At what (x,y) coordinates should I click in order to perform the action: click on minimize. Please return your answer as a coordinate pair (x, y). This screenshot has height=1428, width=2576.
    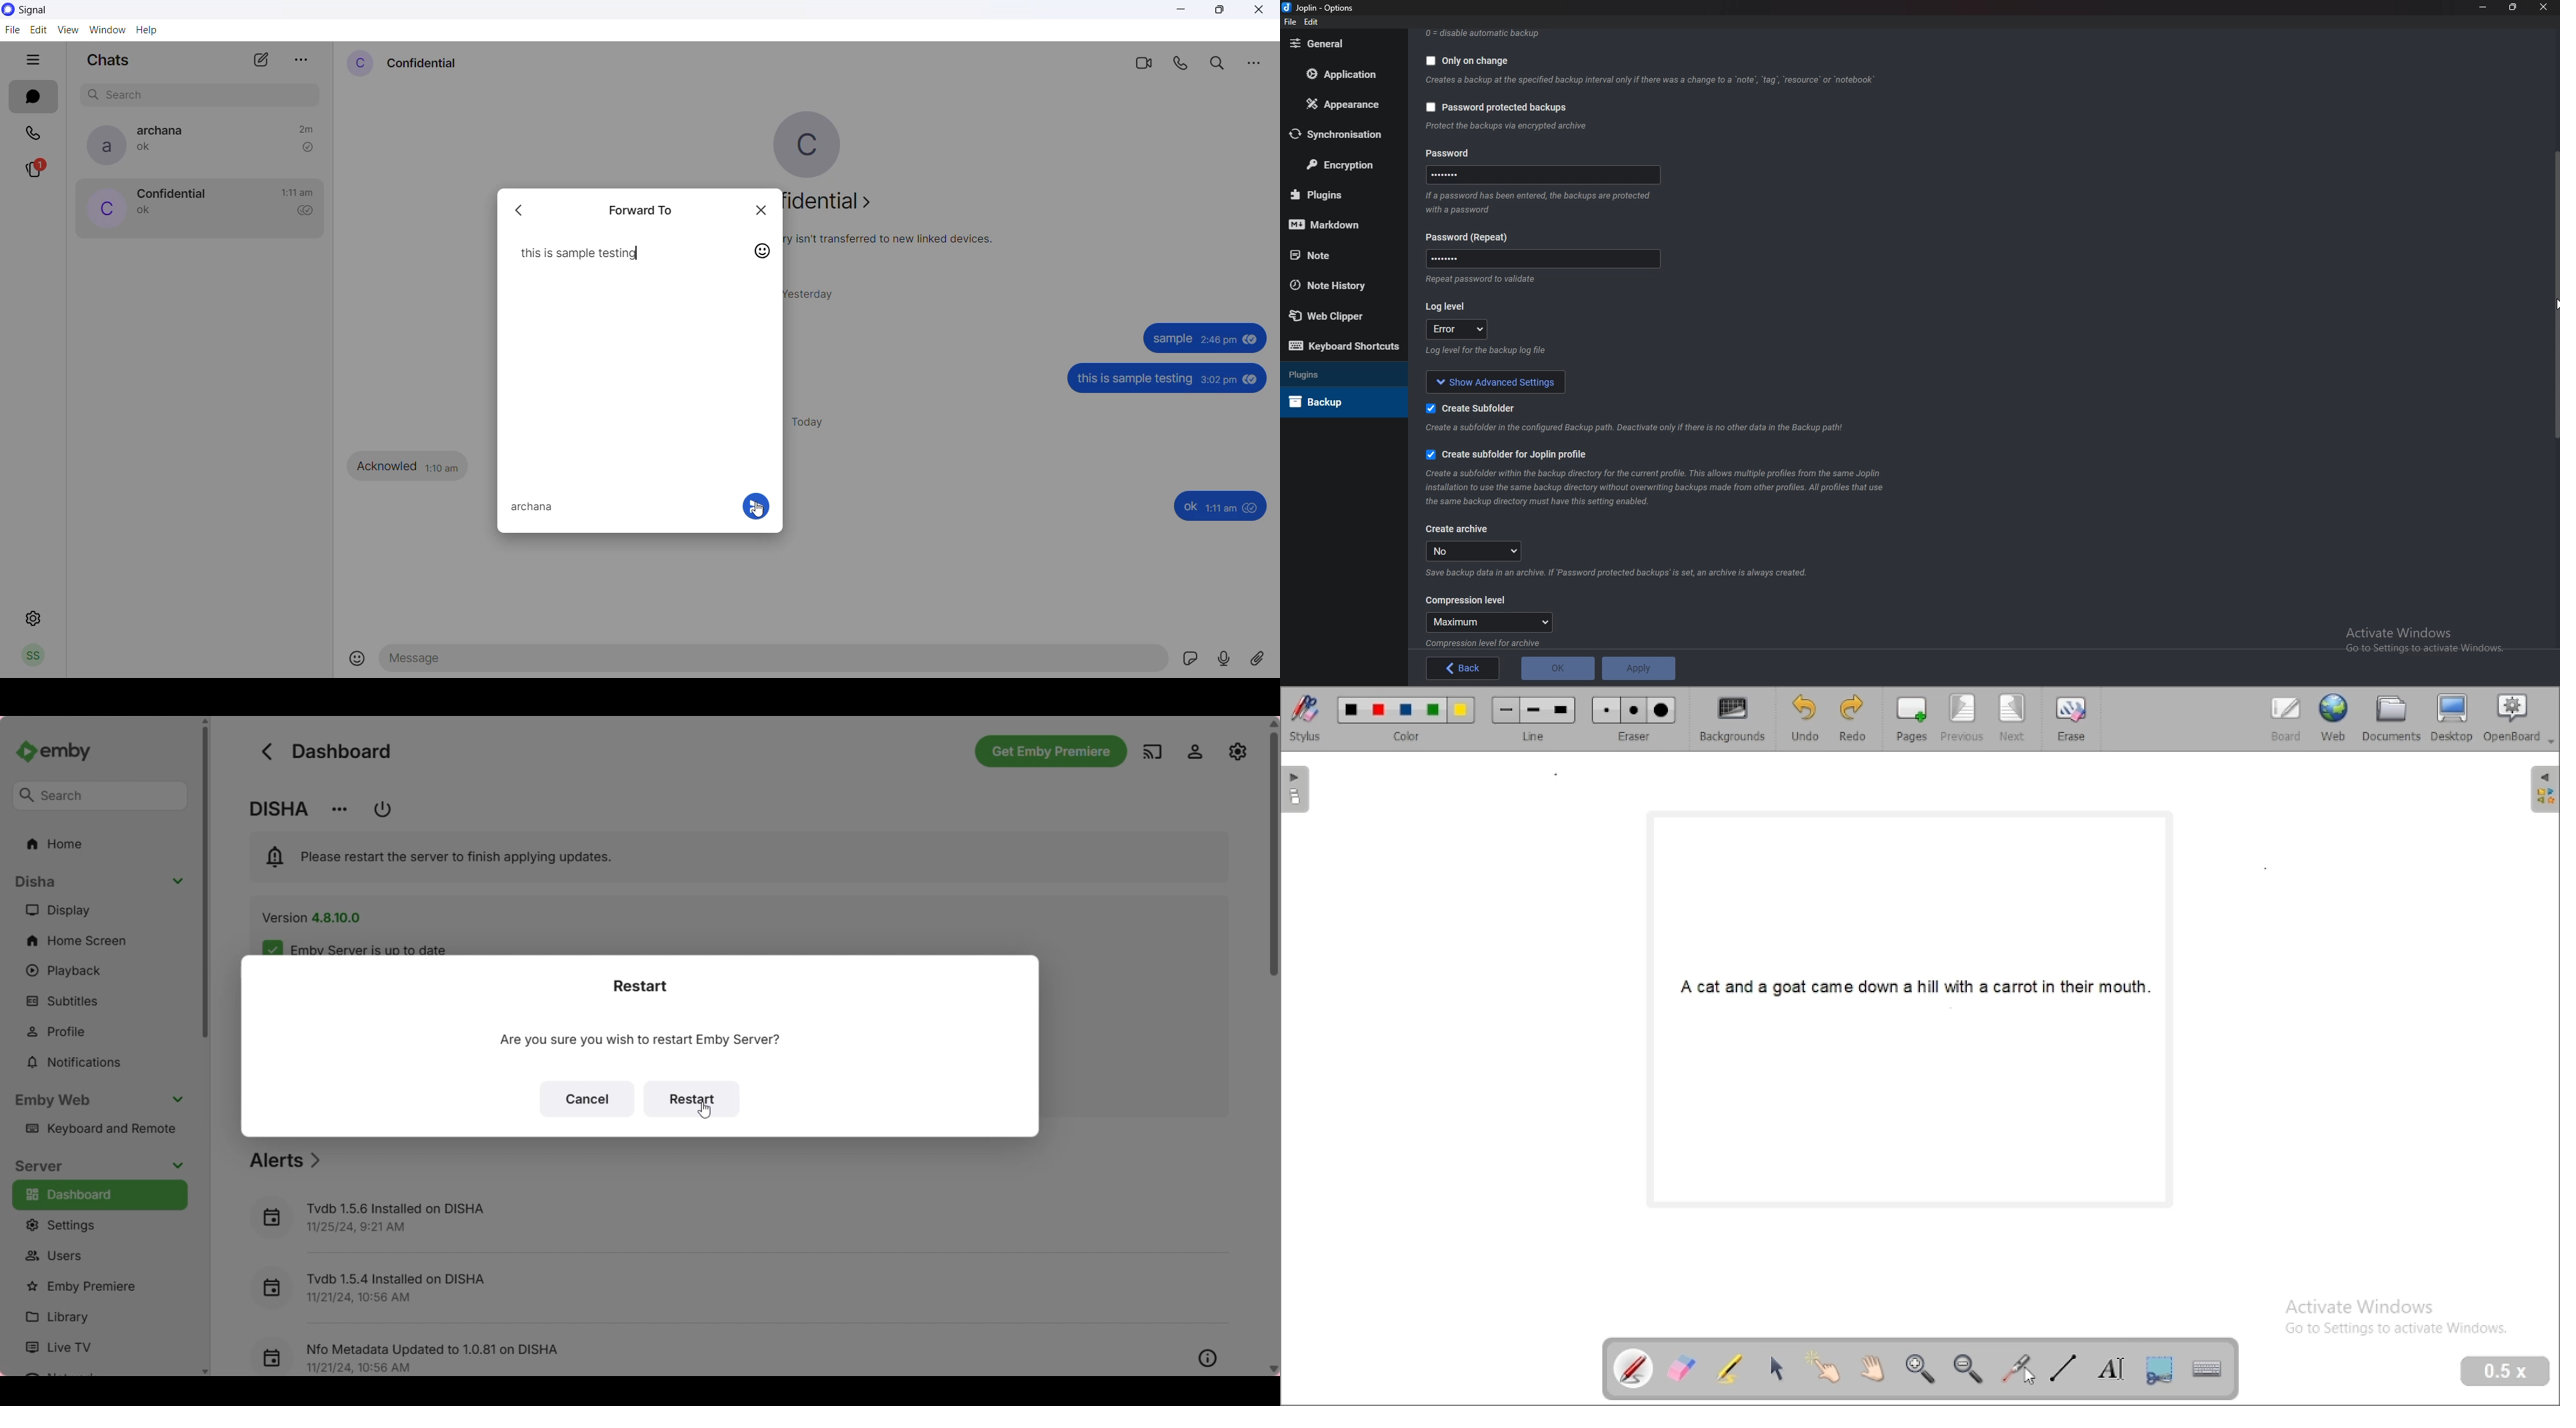
    Looking at the image, I should click on (1183, 13).